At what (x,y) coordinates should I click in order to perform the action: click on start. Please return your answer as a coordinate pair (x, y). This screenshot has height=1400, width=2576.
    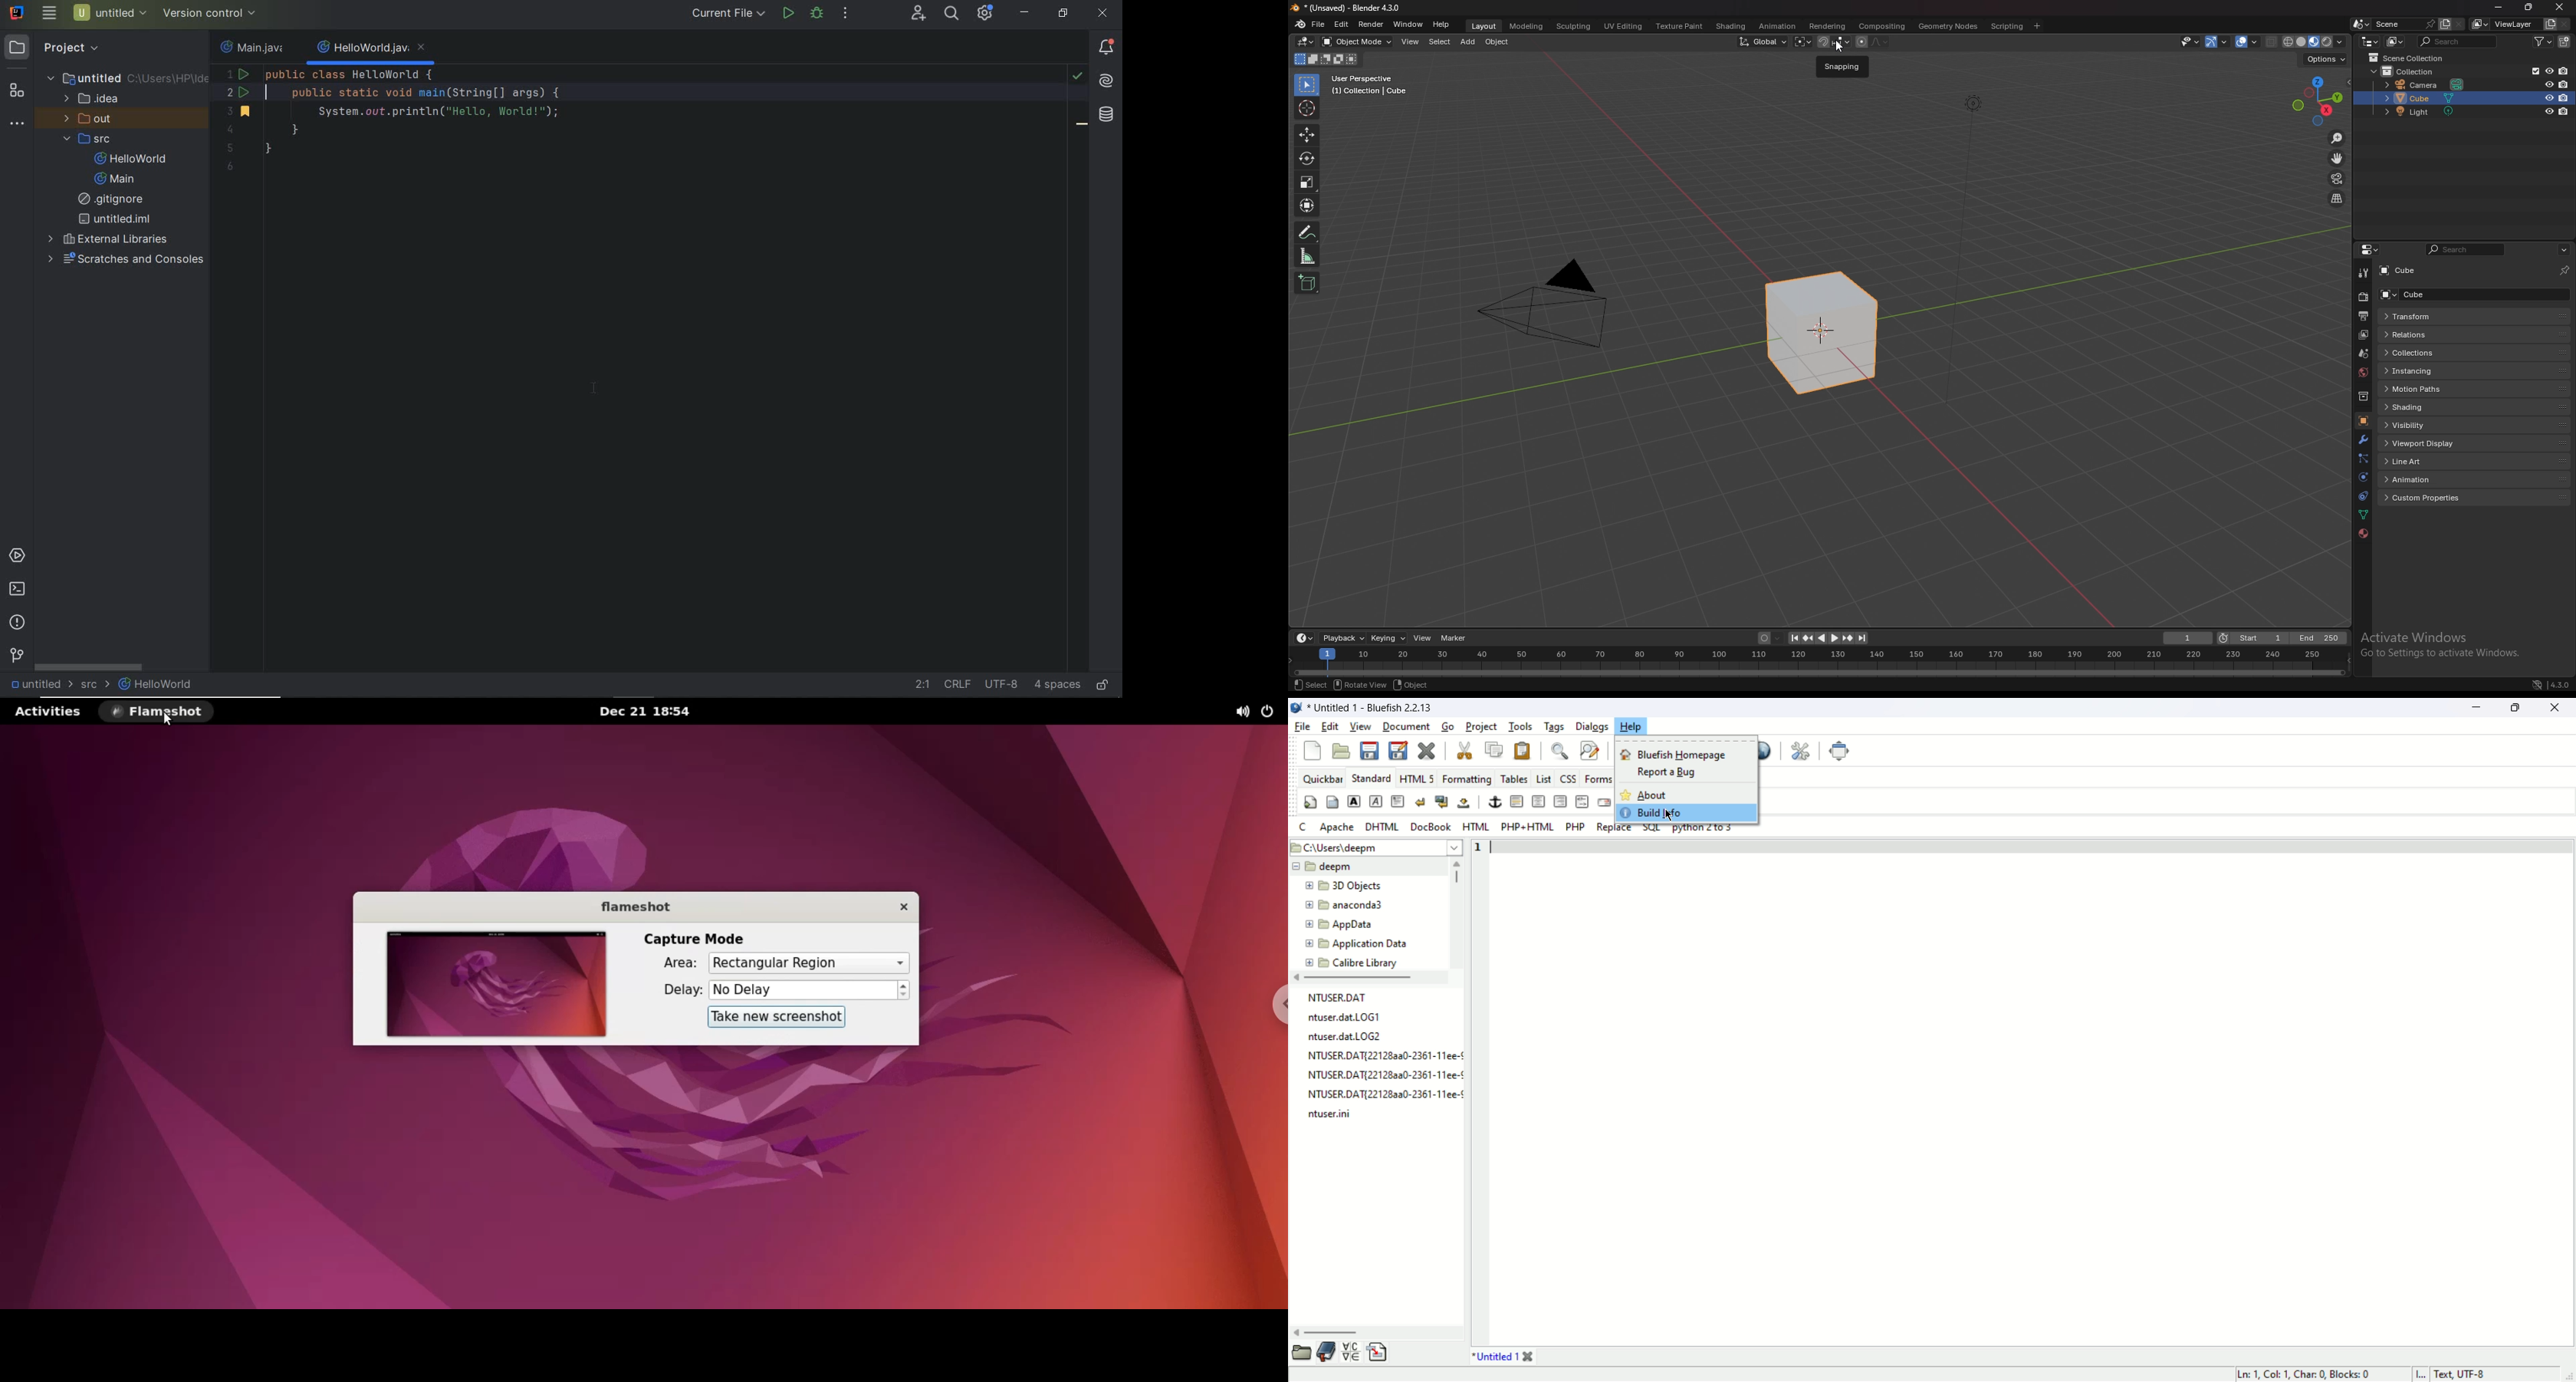
    Looking at the image, I should click on (2252, 638).